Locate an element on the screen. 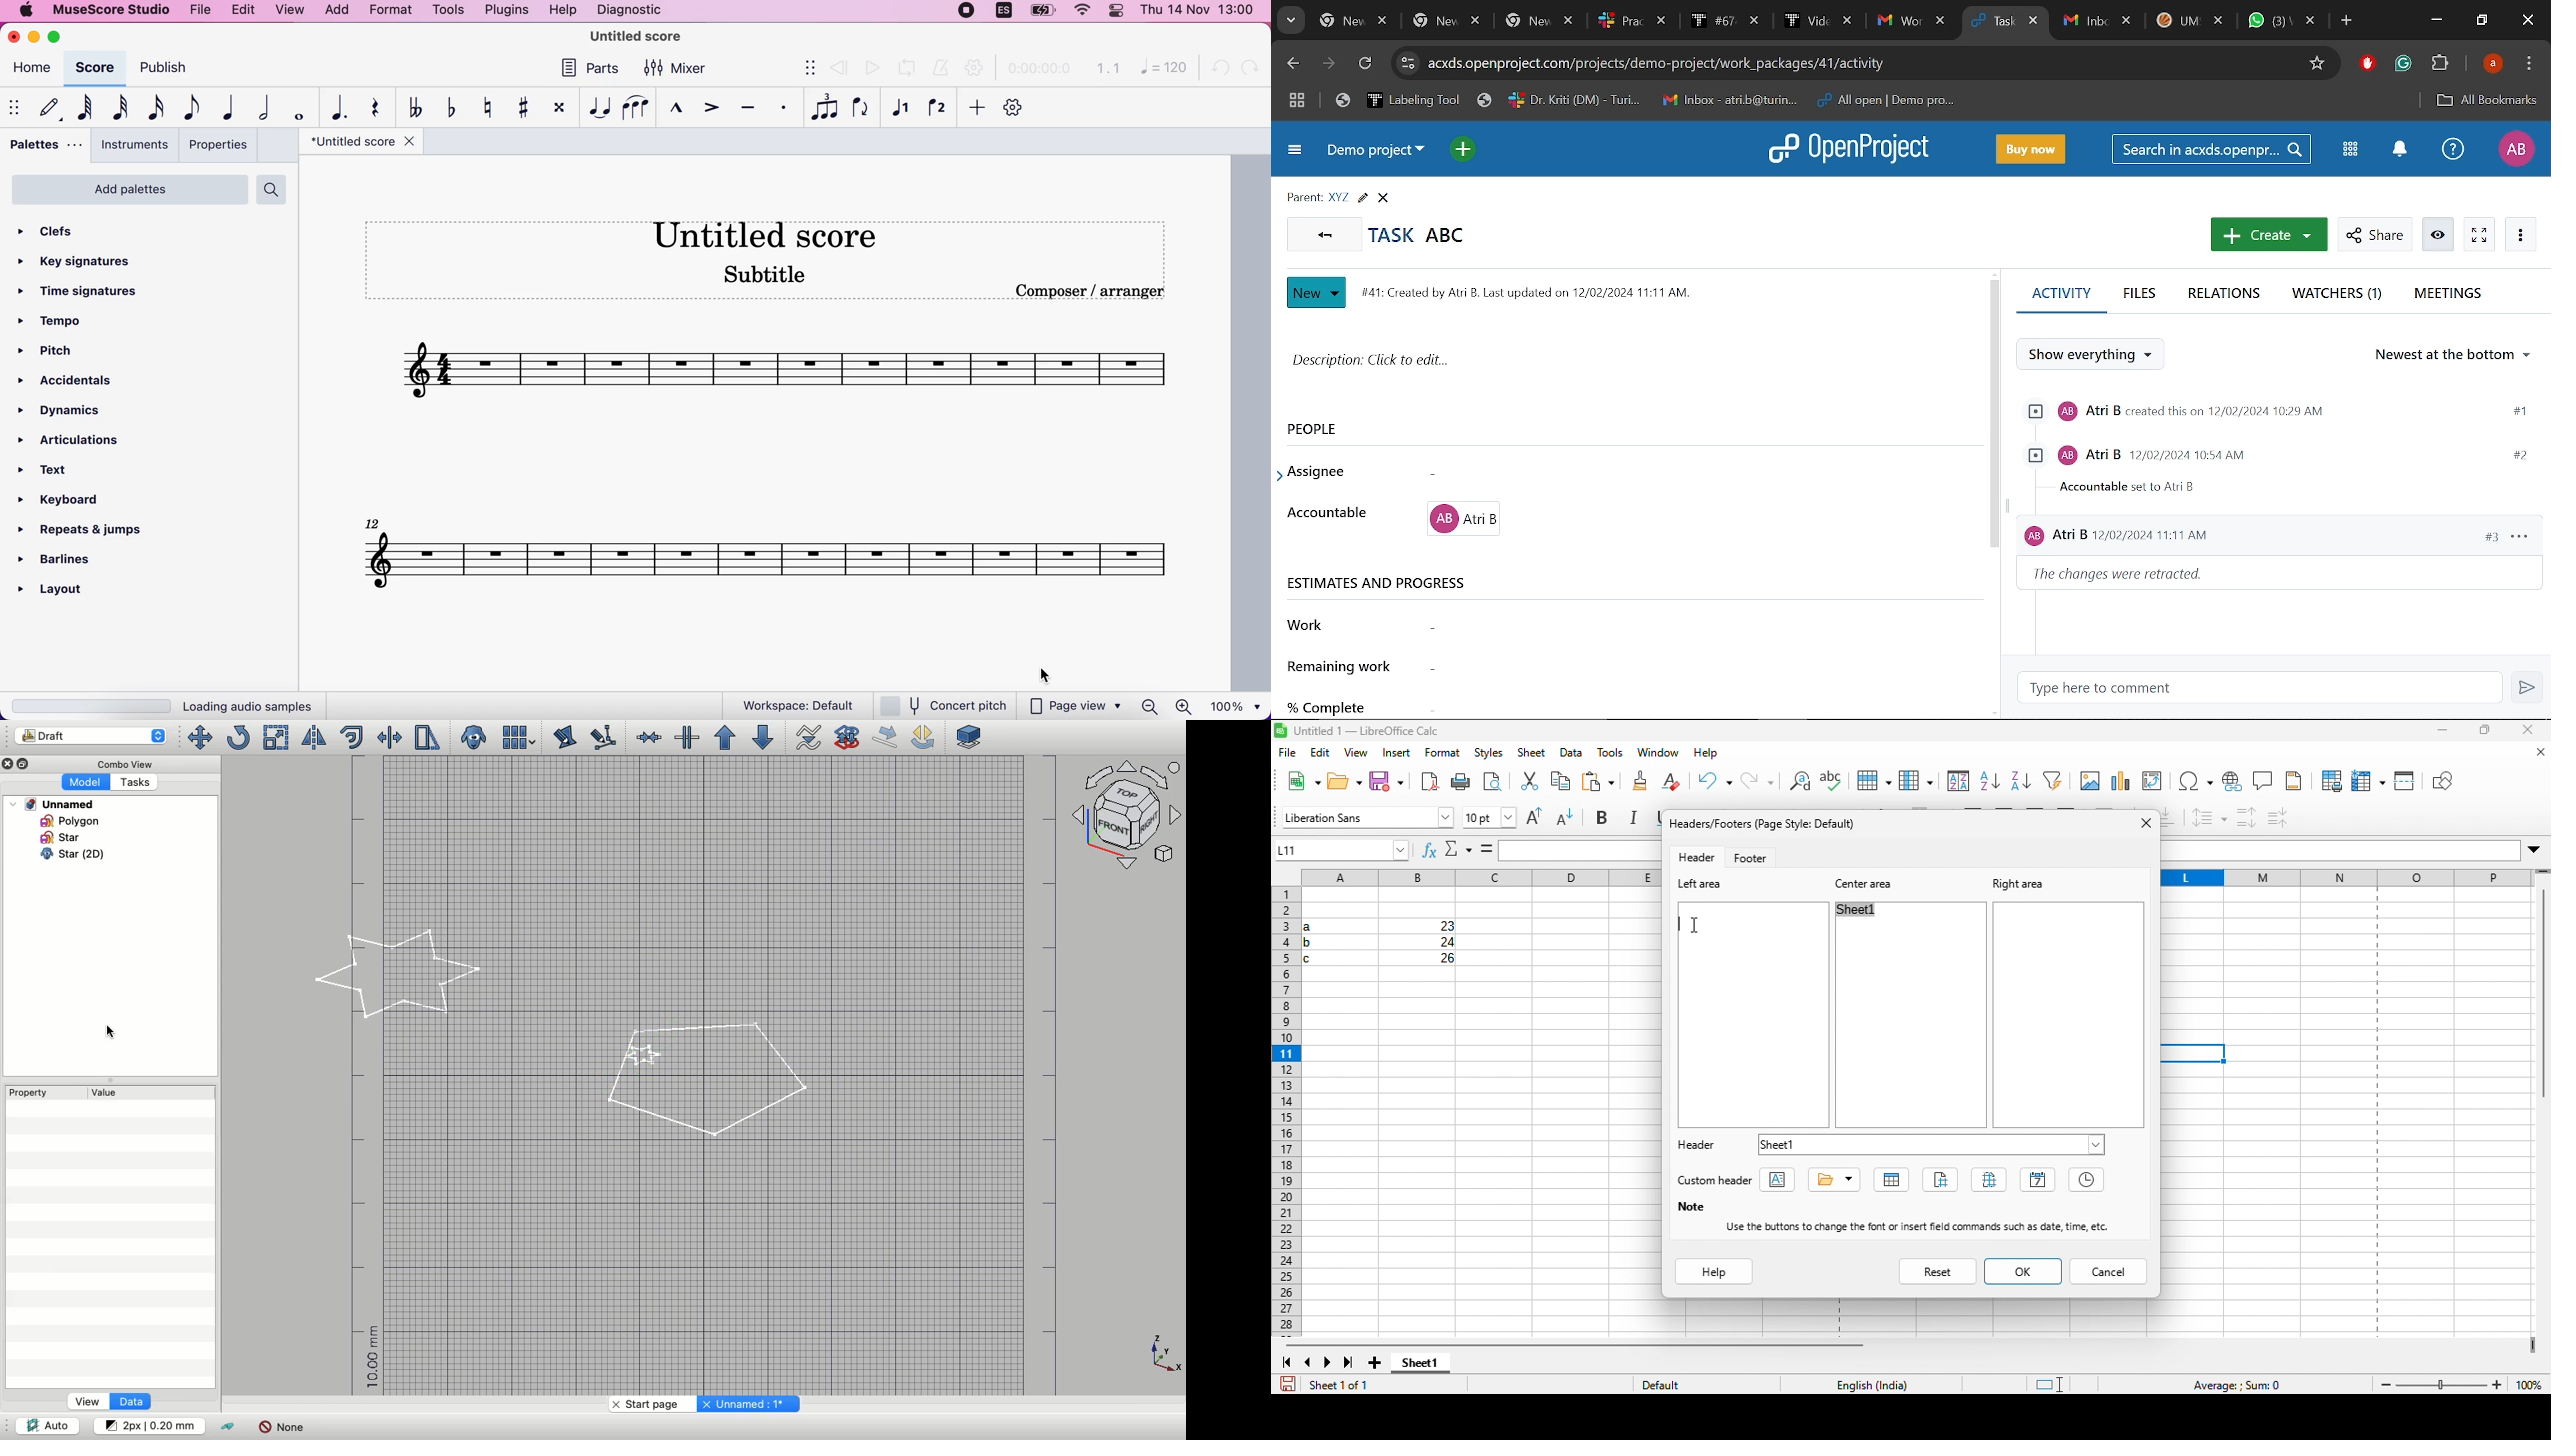 The image size is (2576, 1456). review is located at coordinates (838, 69).